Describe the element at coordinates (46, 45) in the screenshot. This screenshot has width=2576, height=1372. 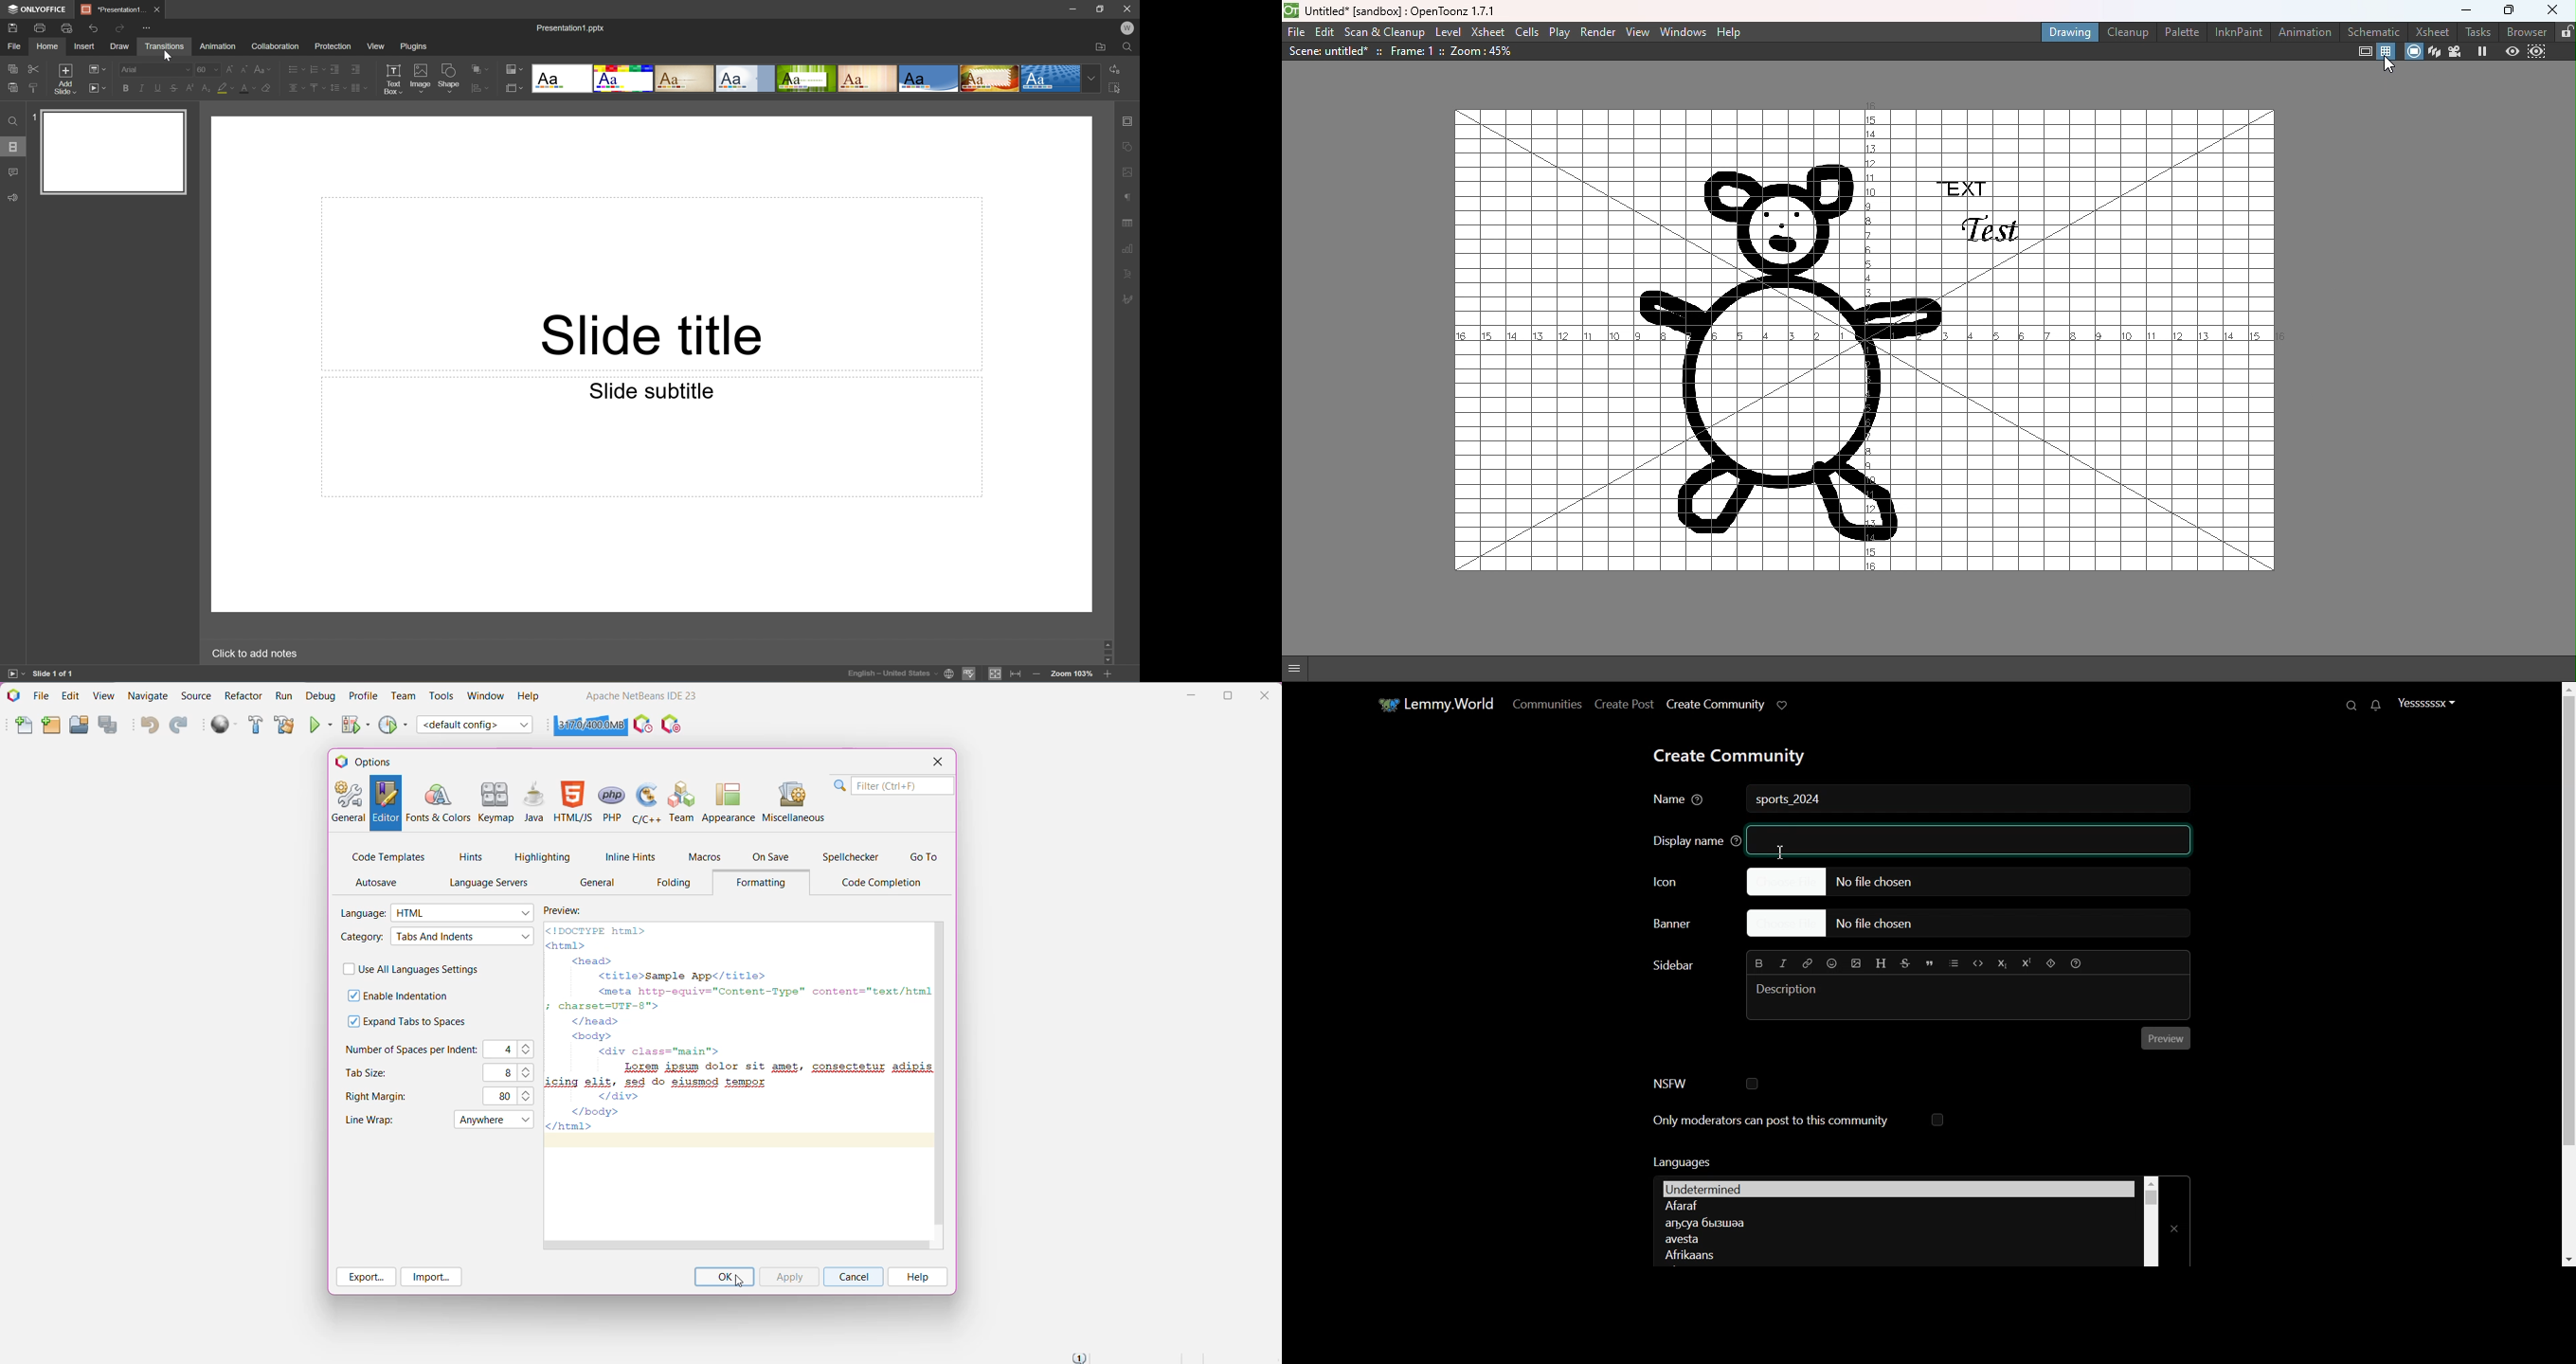
I see `Home` at that location.